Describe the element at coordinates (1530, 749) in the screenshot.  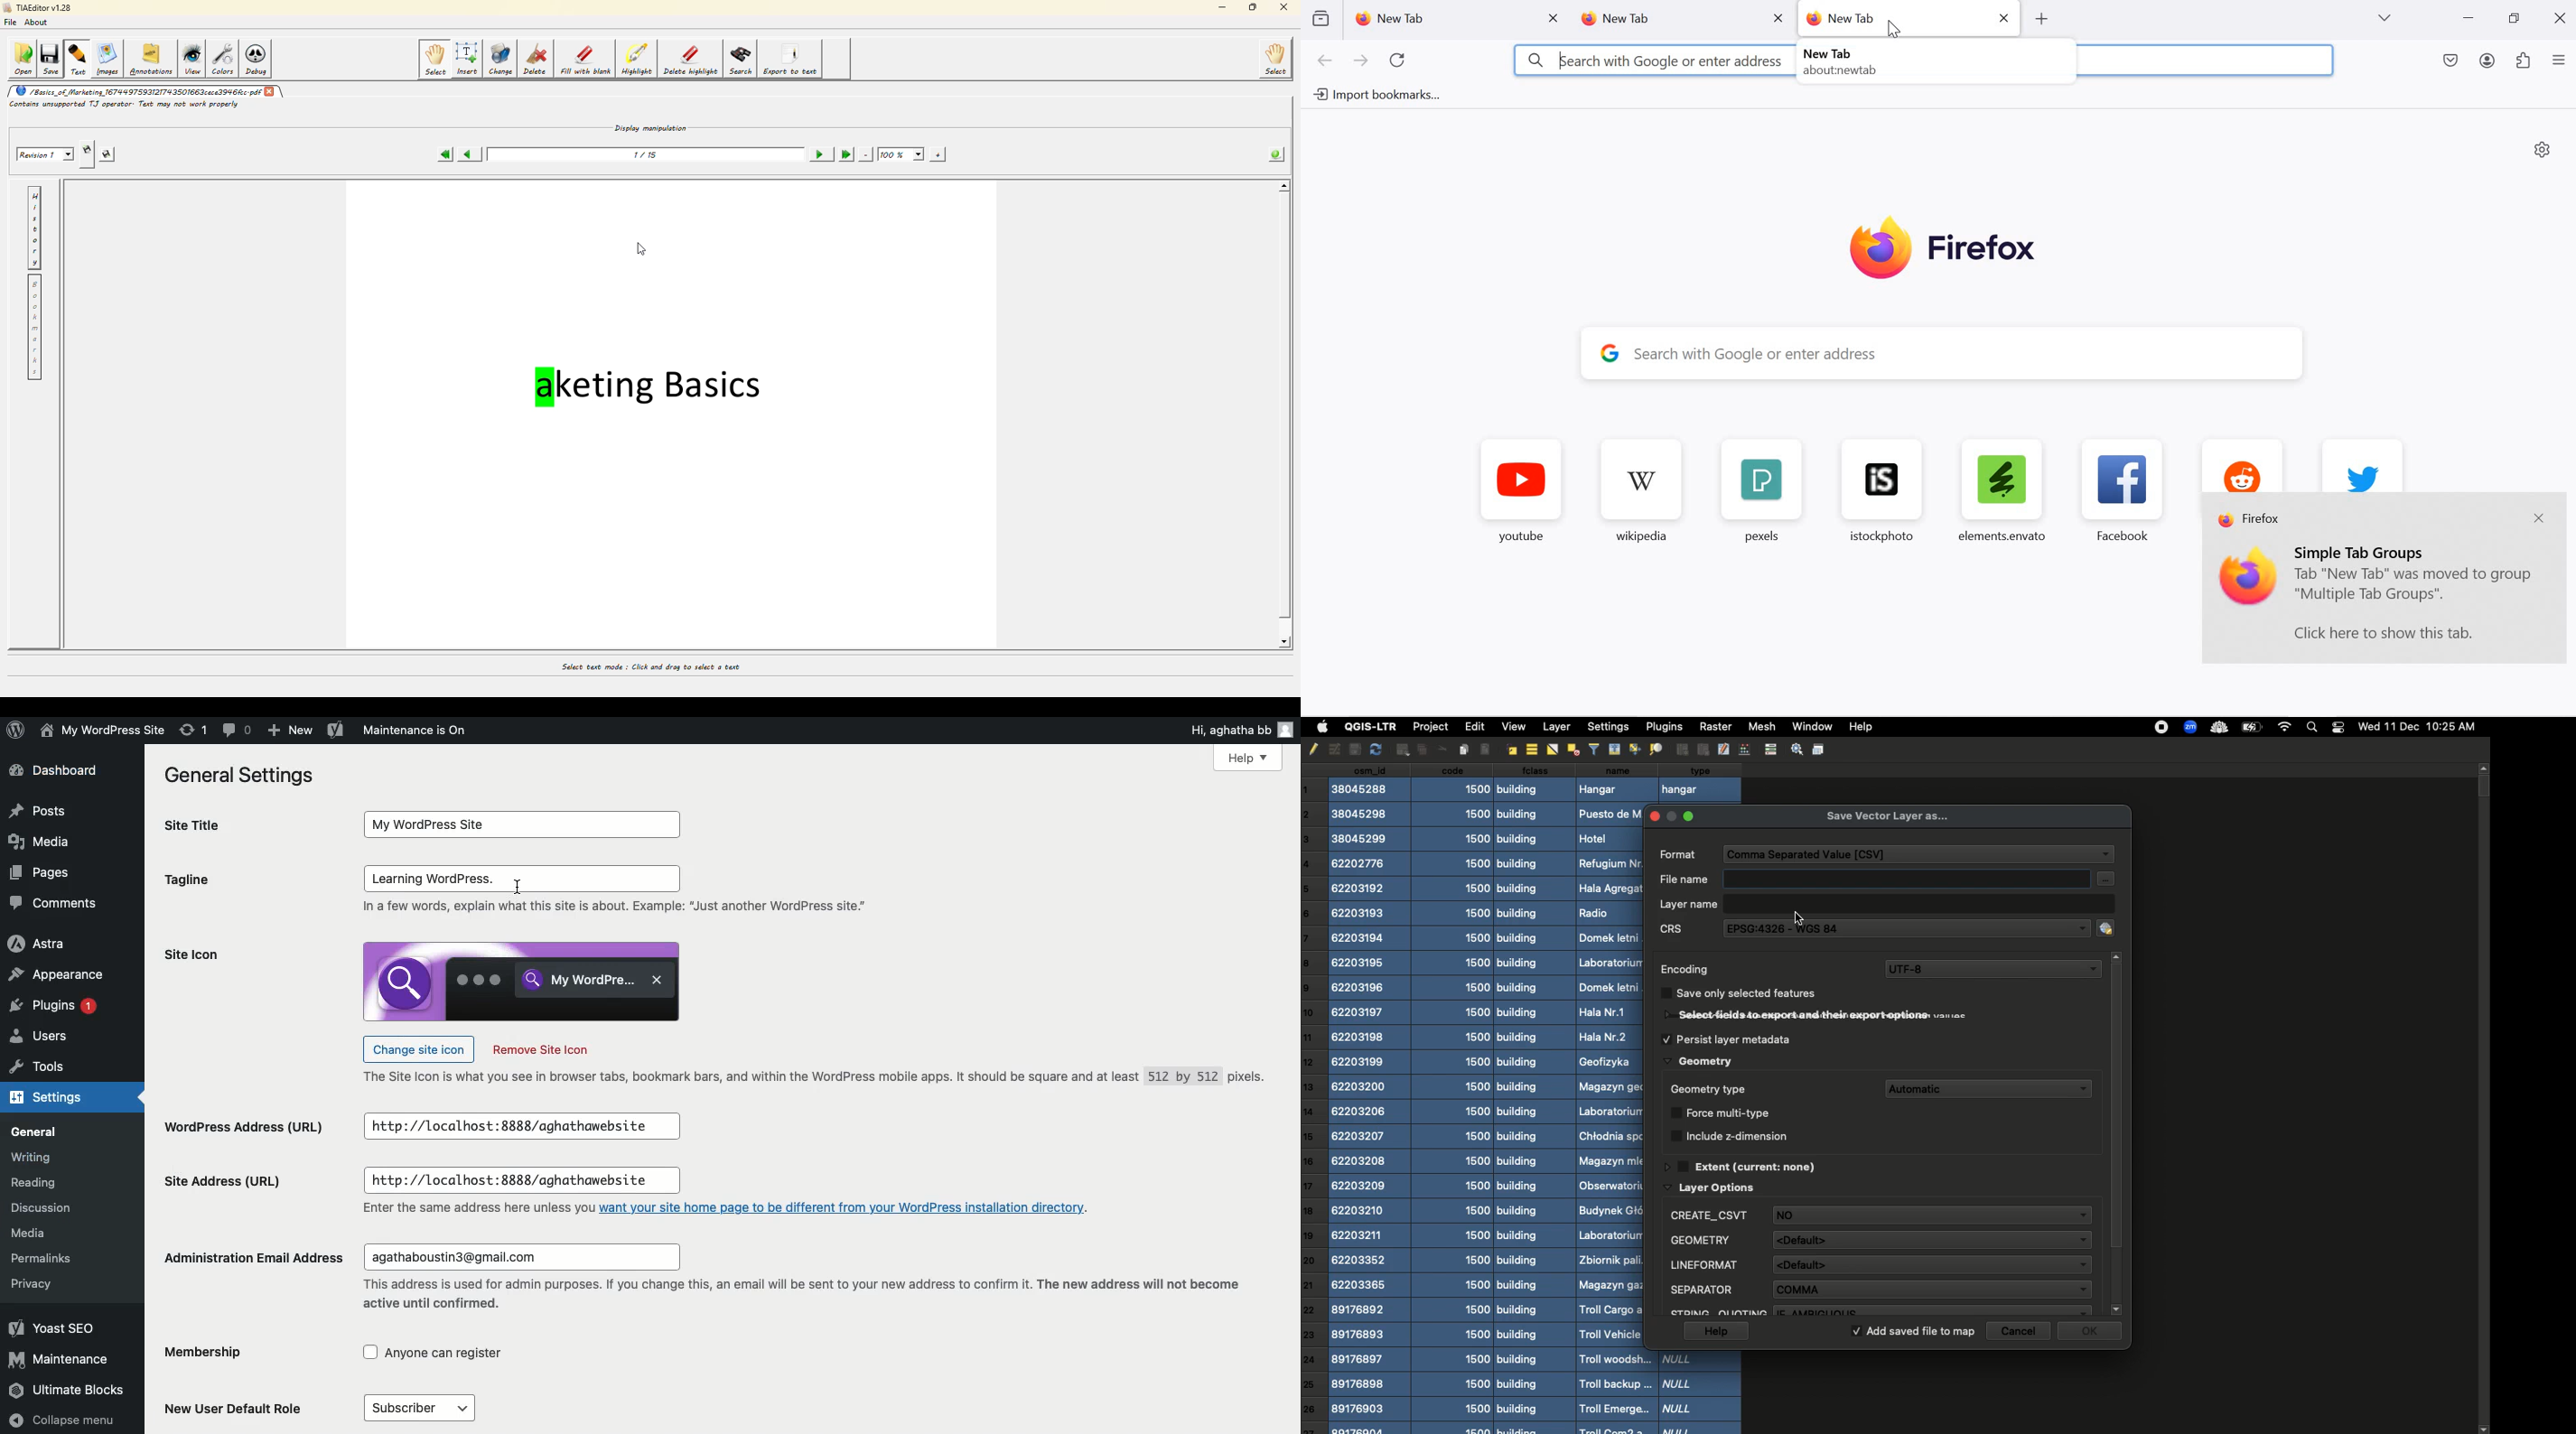
I see `Align center` at that location.